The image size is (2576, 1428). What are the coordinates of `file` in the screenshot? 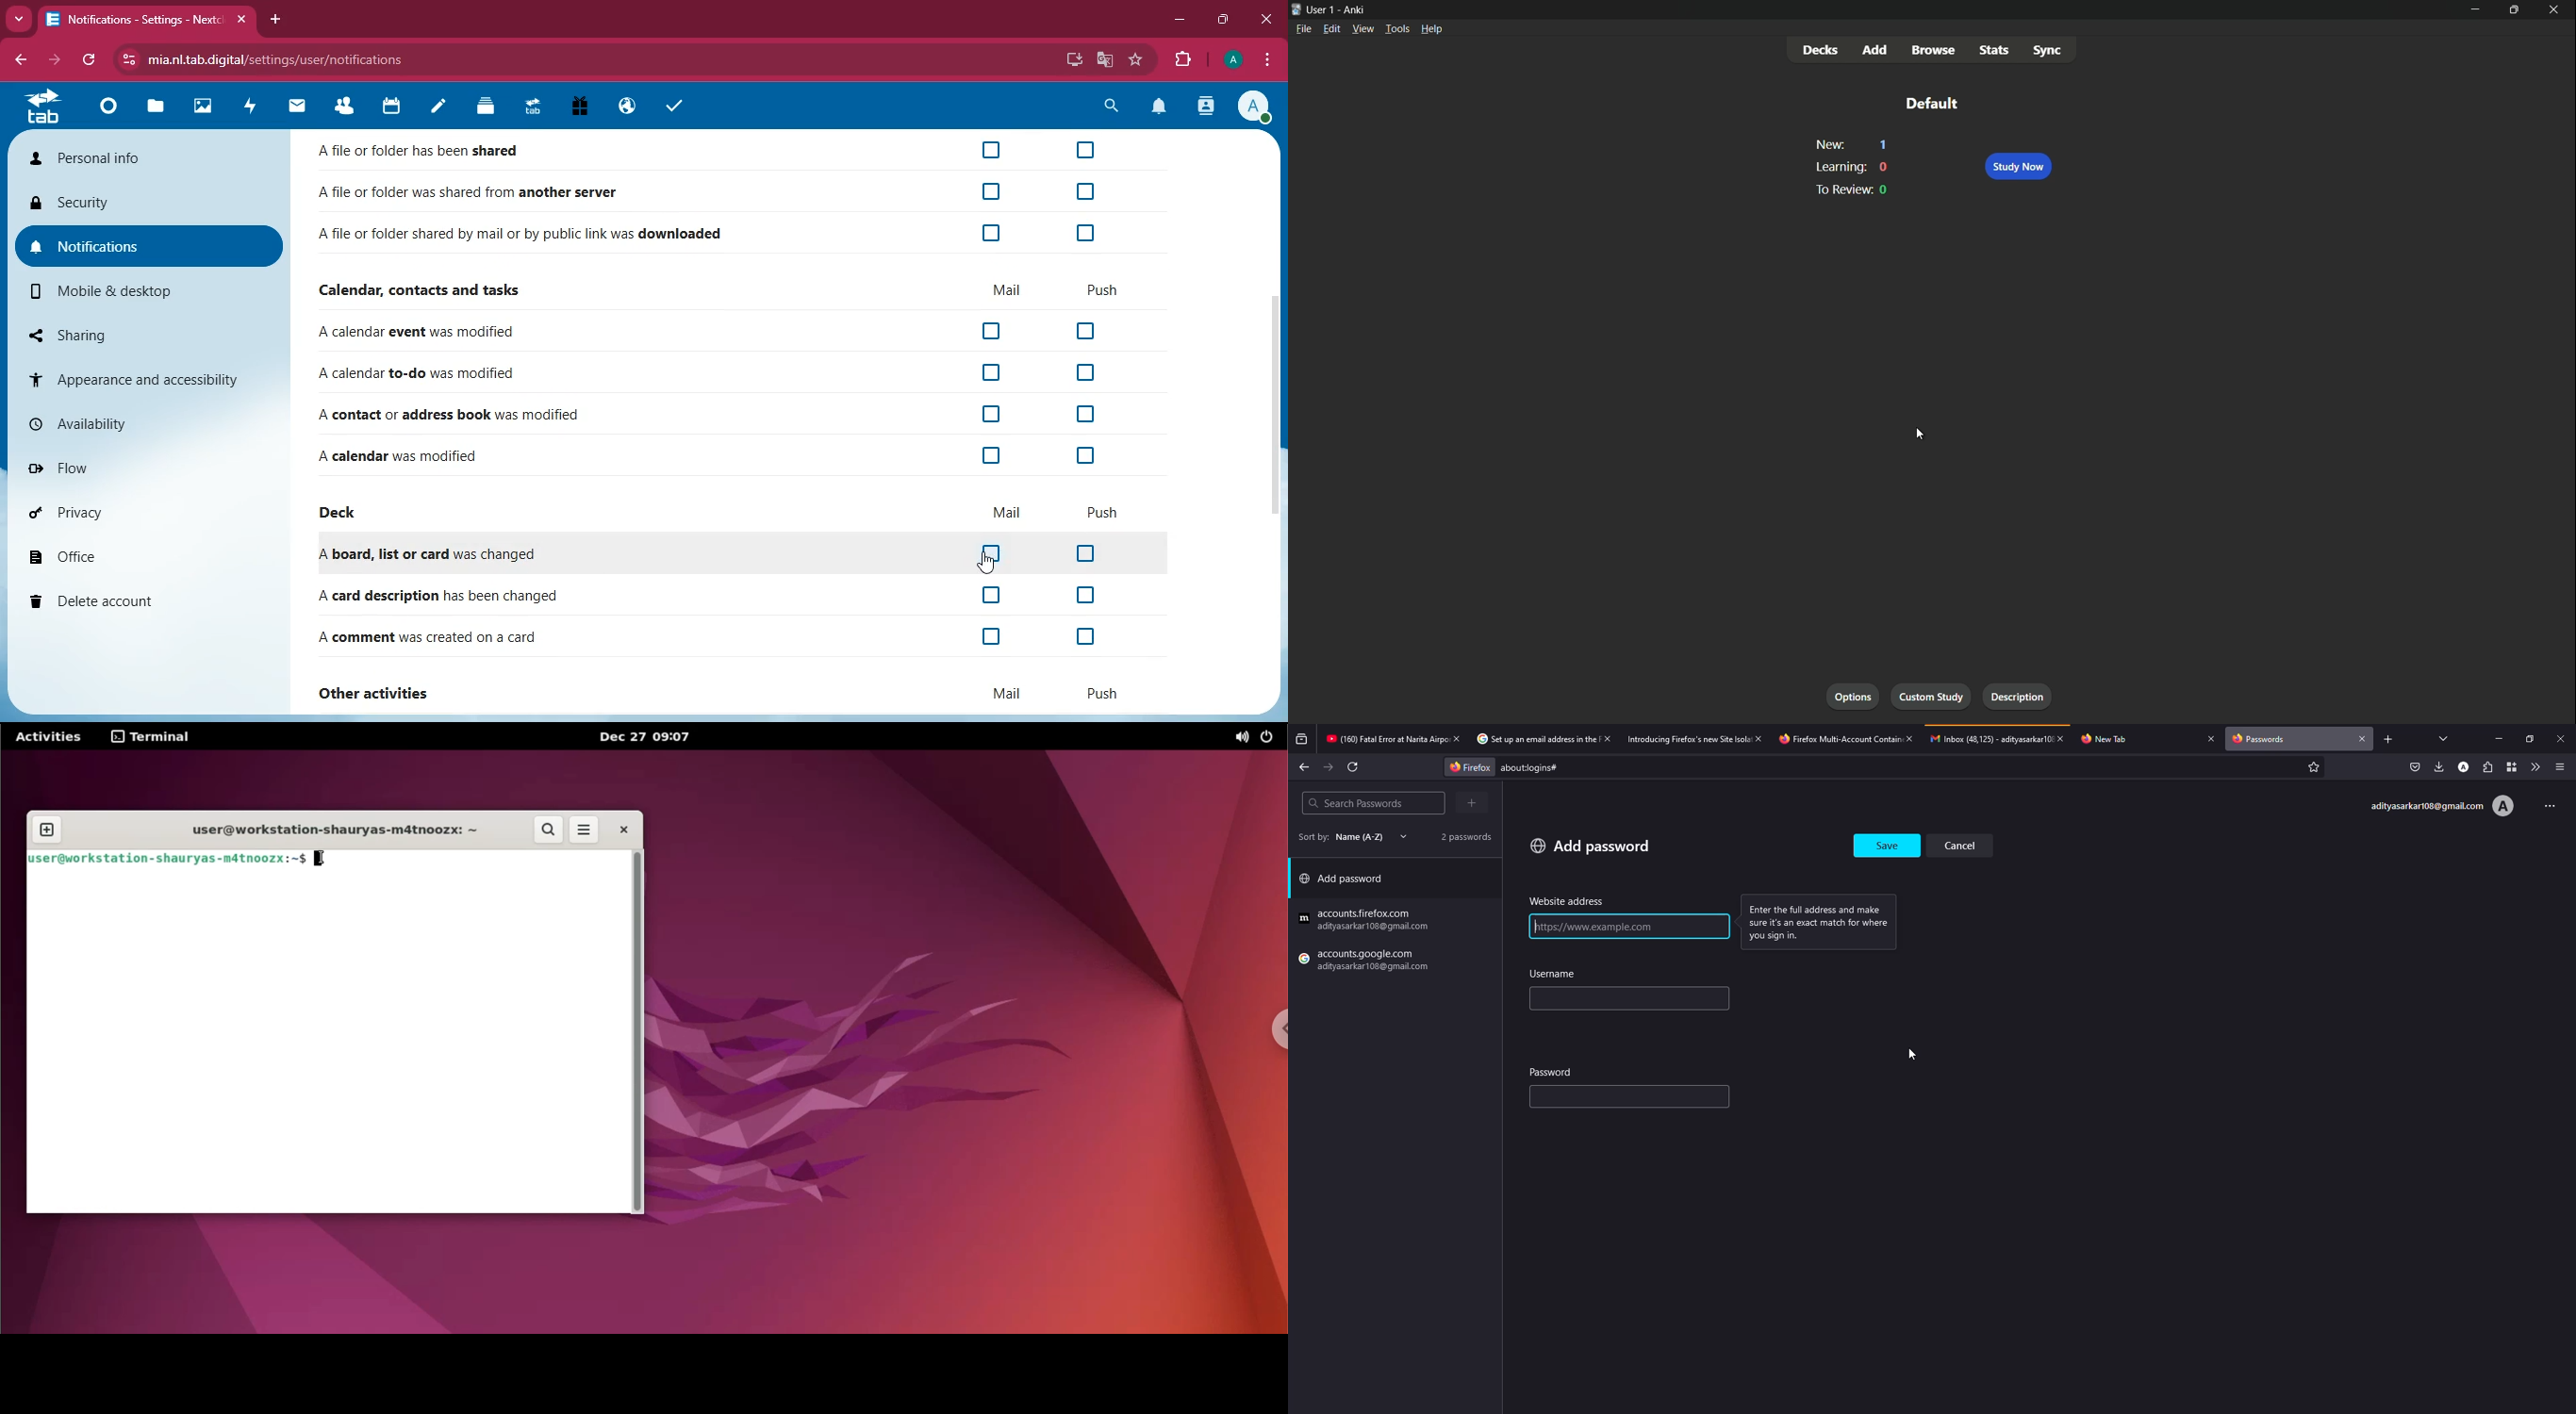 It's located at (1301, 28).